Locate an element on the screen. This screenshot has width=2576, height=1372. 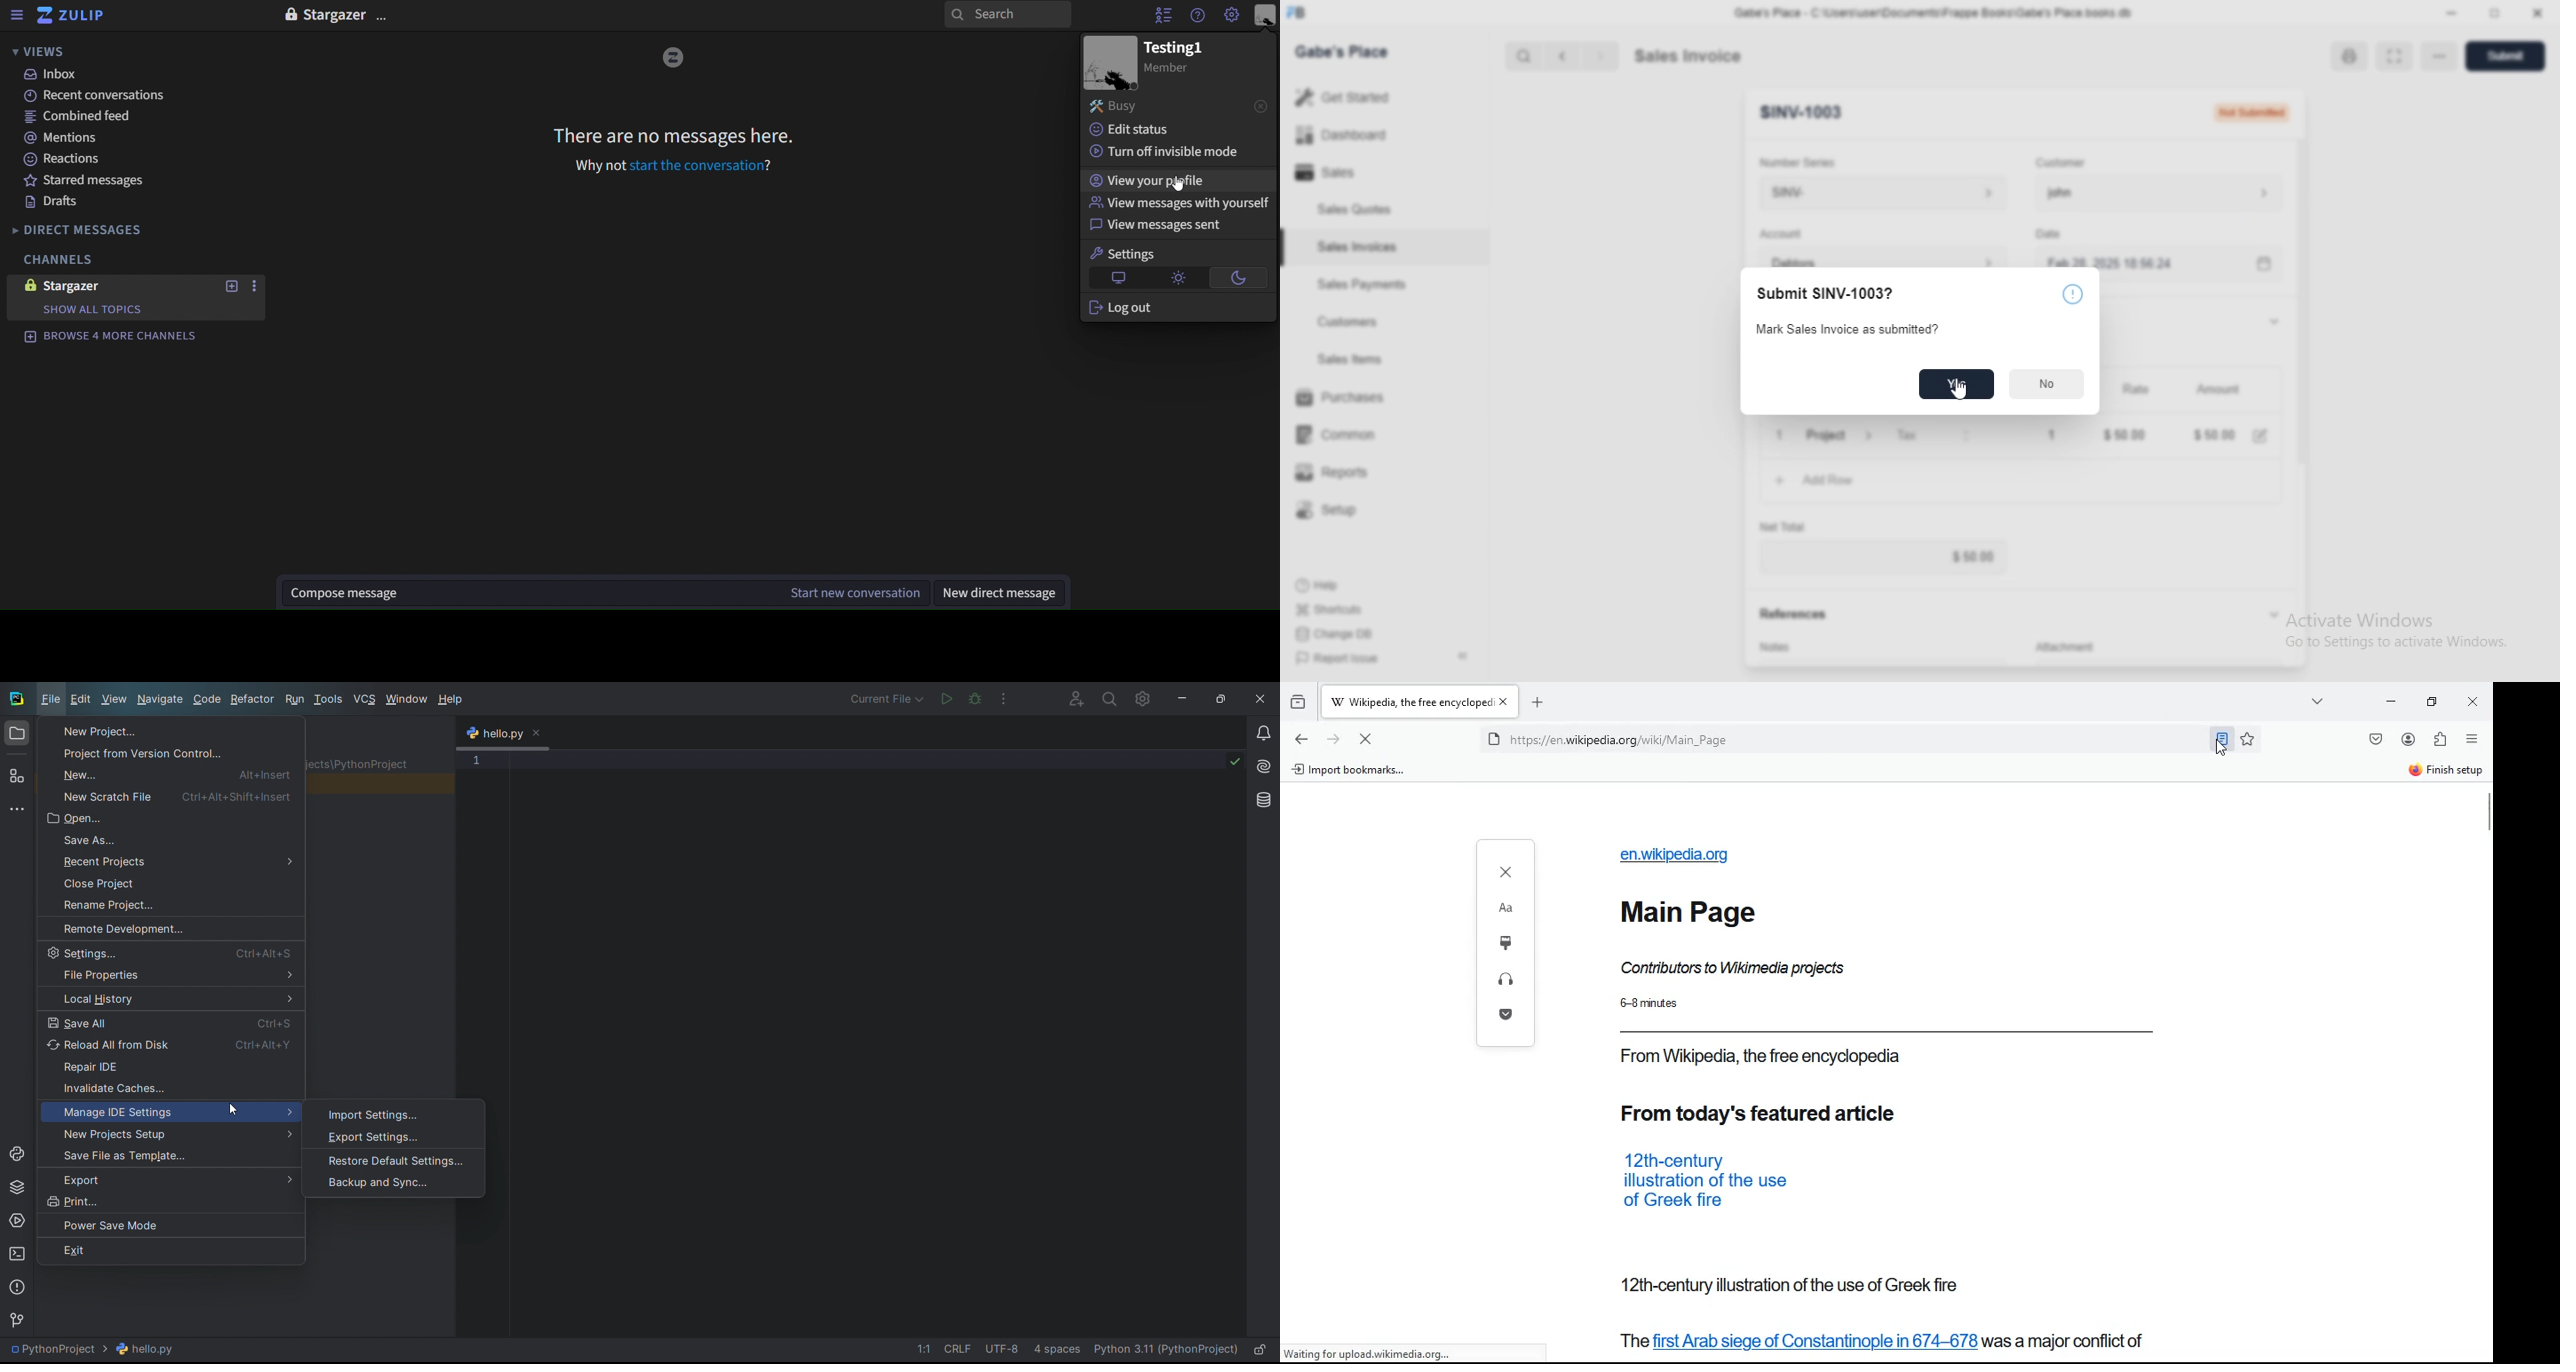
extensions is located at coordinates (2439, 738).